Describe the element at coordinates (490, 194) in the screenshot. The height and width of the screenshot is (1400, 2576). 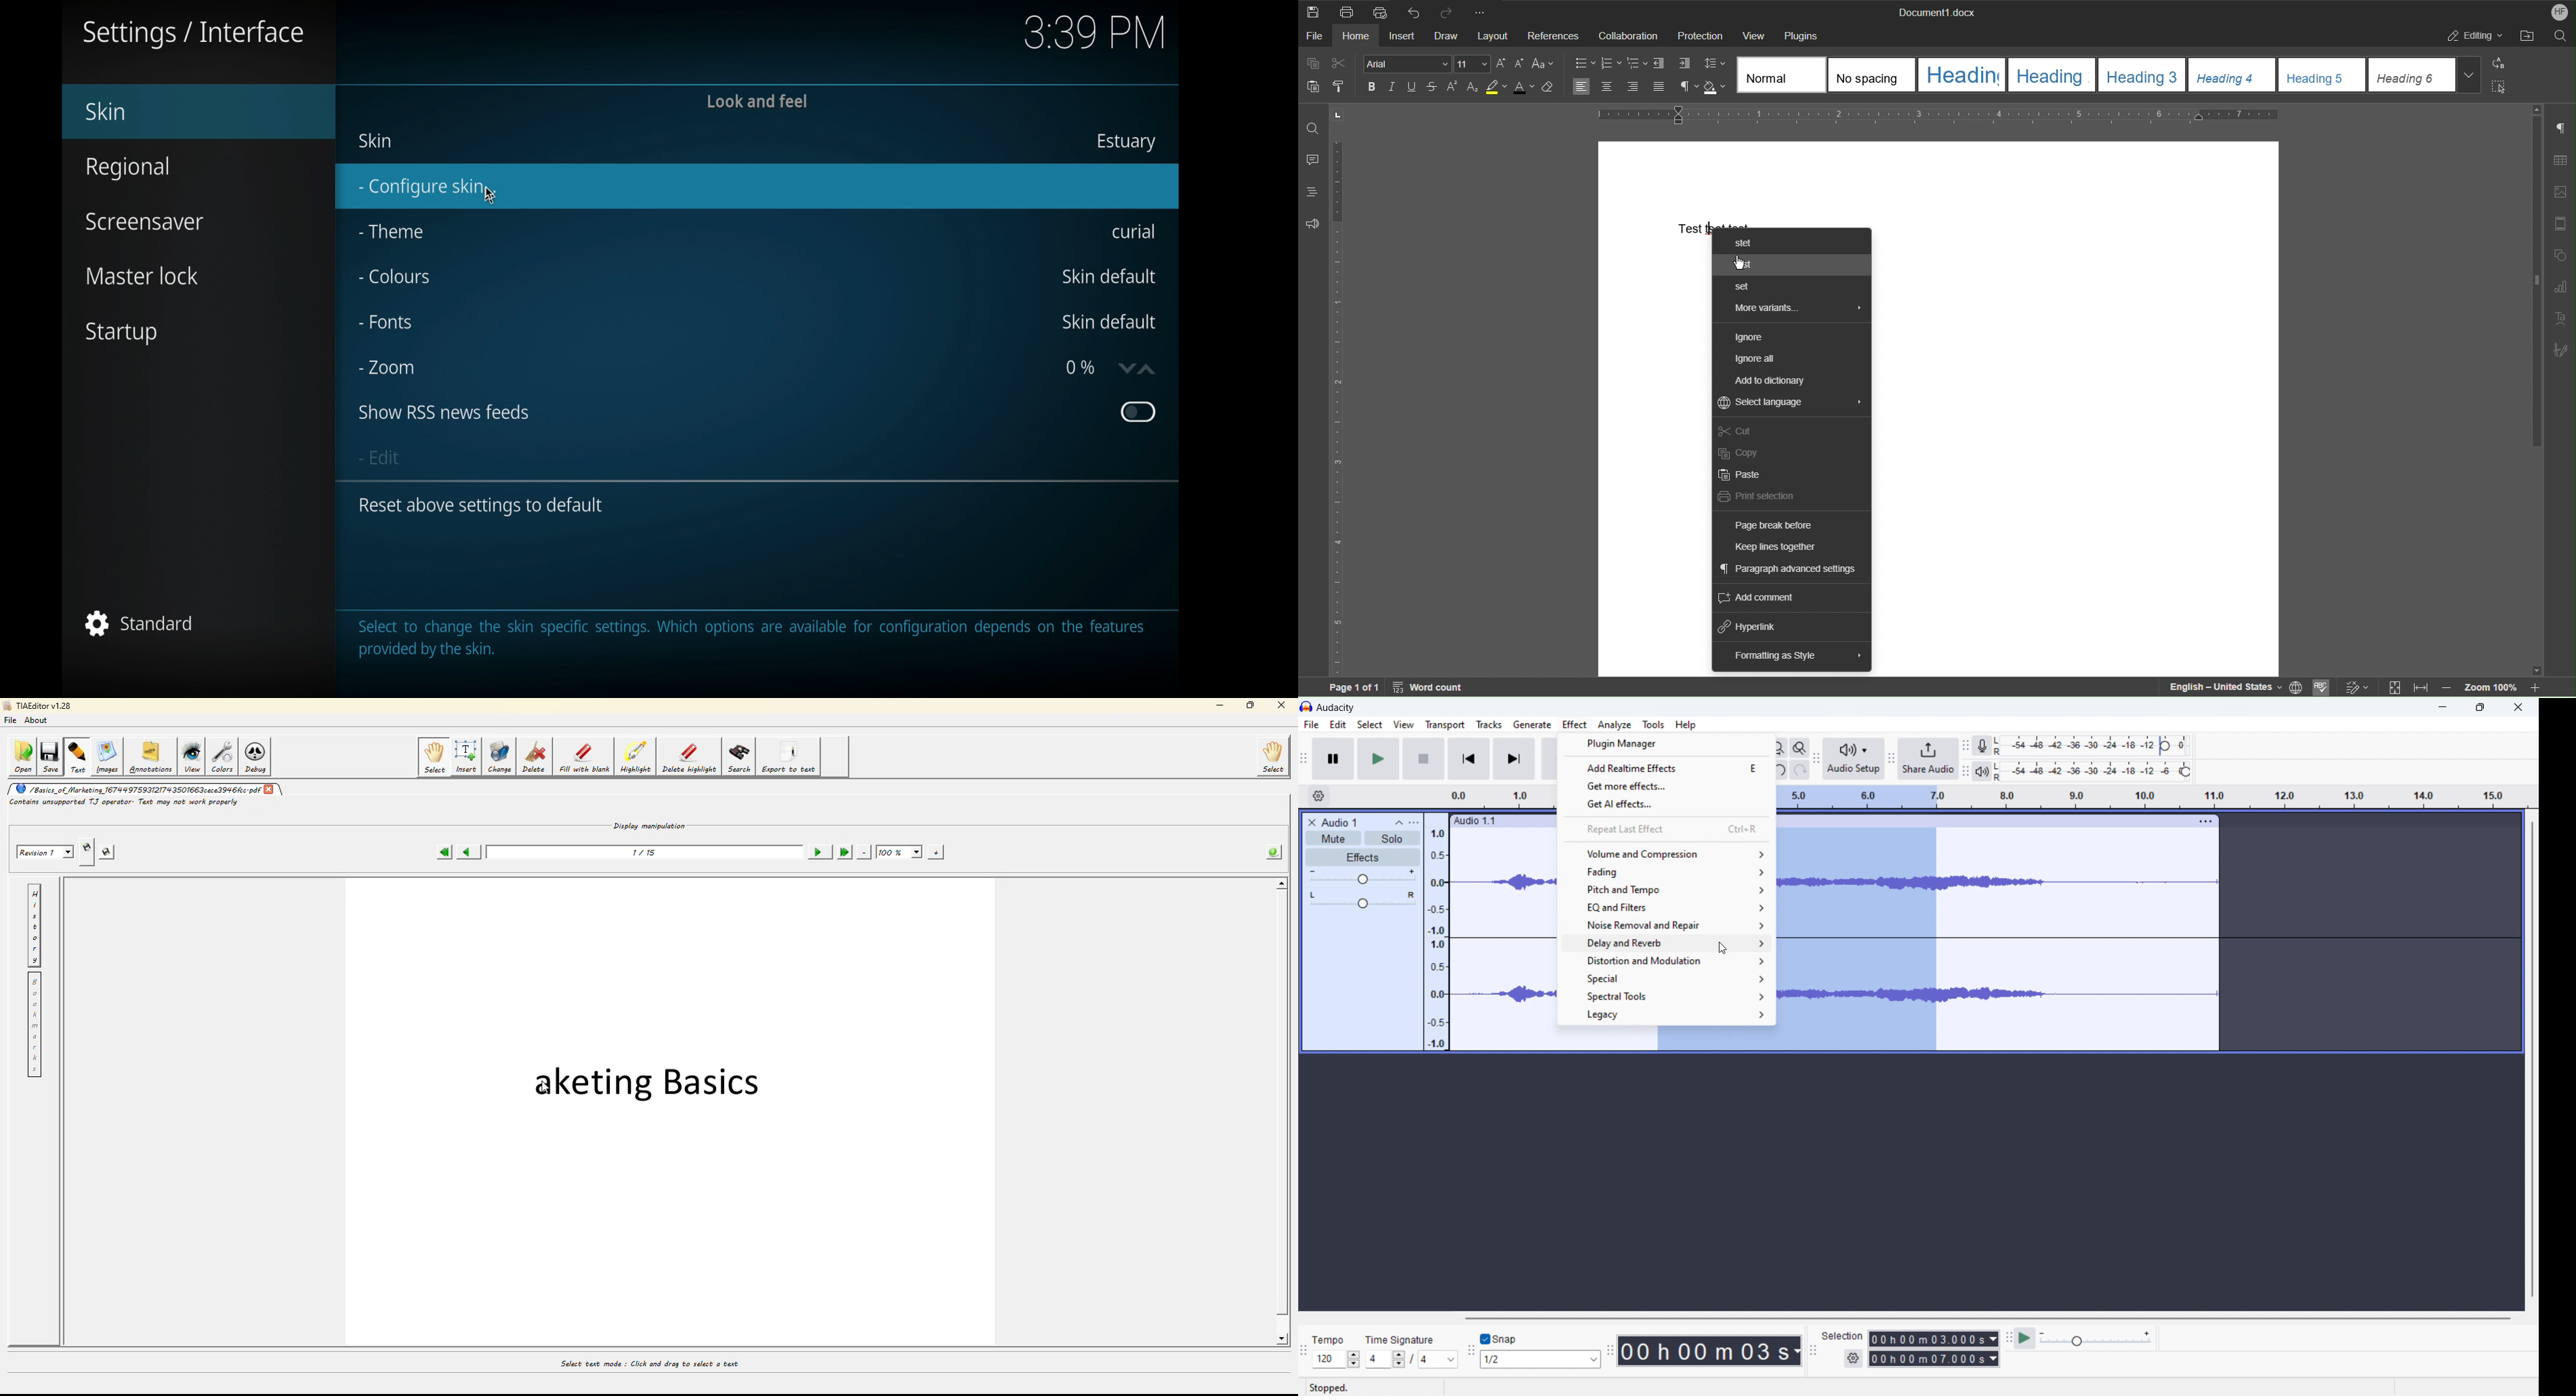
I see `cursor` at that location.